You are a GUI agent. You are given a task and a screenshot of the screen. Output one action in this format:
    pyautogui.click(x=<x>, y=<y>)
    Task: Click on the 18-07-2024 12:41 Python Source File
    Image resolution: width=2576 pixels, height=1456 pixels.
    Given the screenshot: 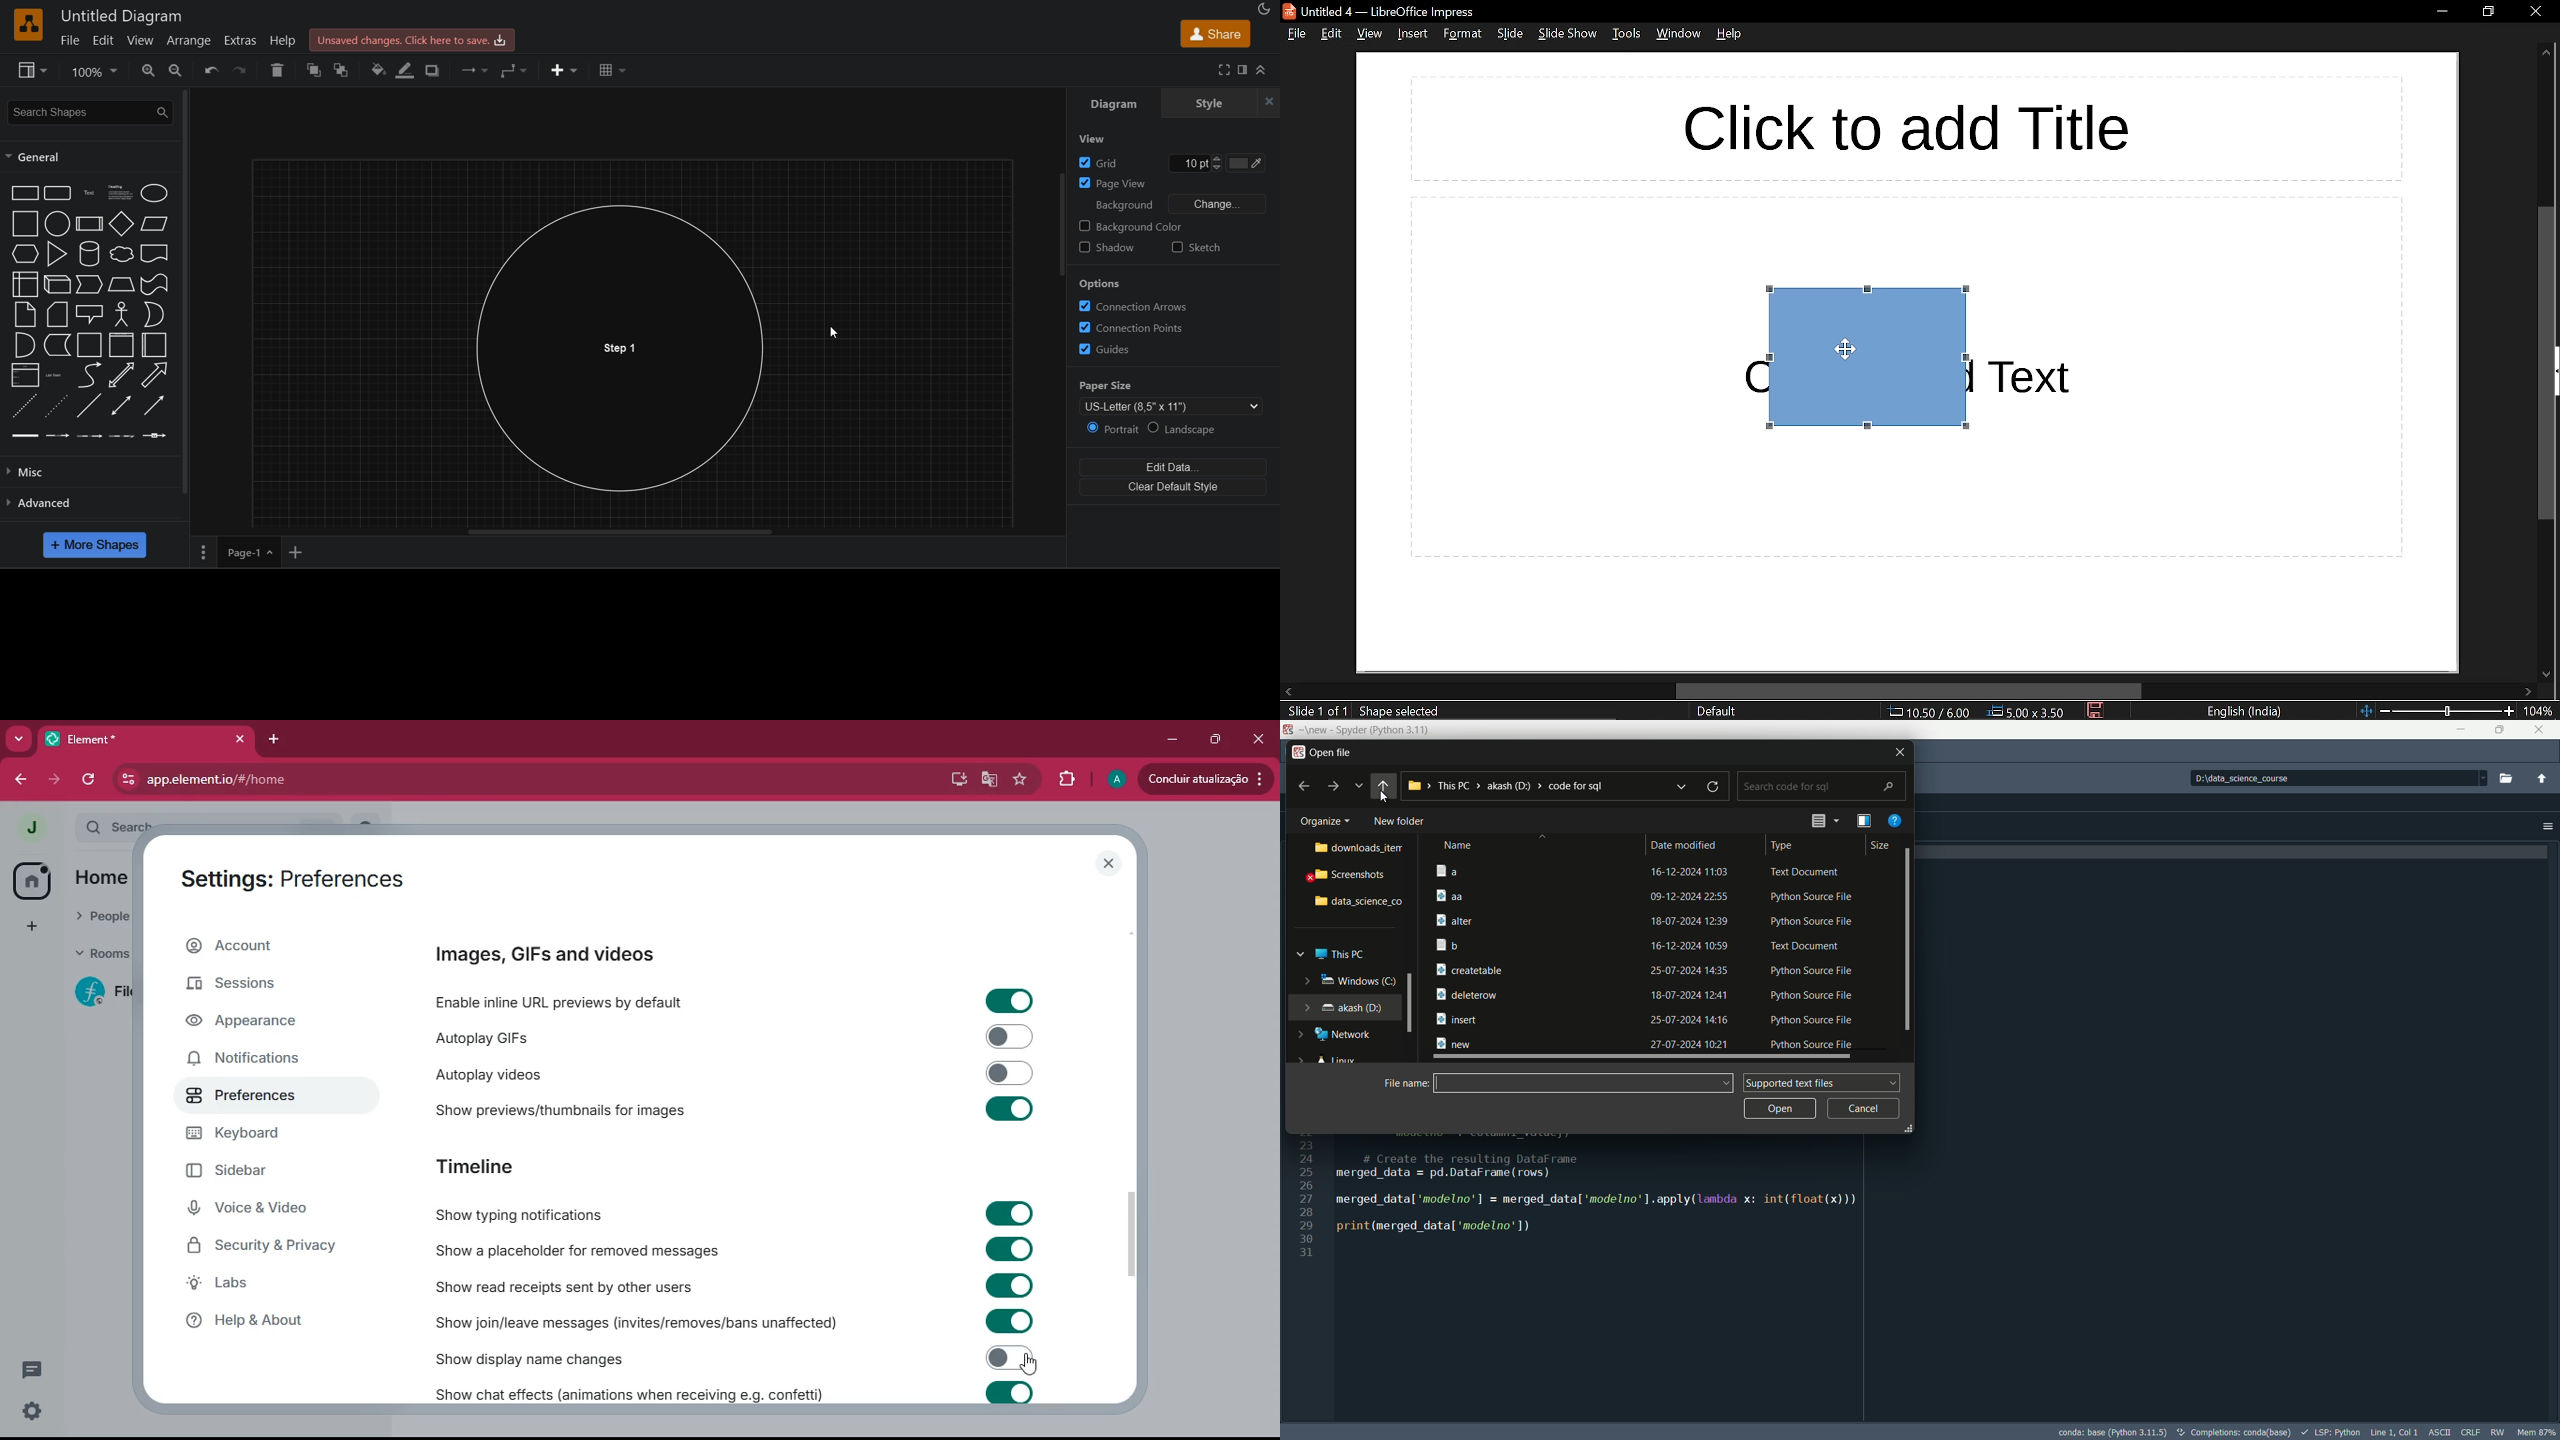 What is the action you would take?
    pyautogui.click(x=1755, y=995)
    